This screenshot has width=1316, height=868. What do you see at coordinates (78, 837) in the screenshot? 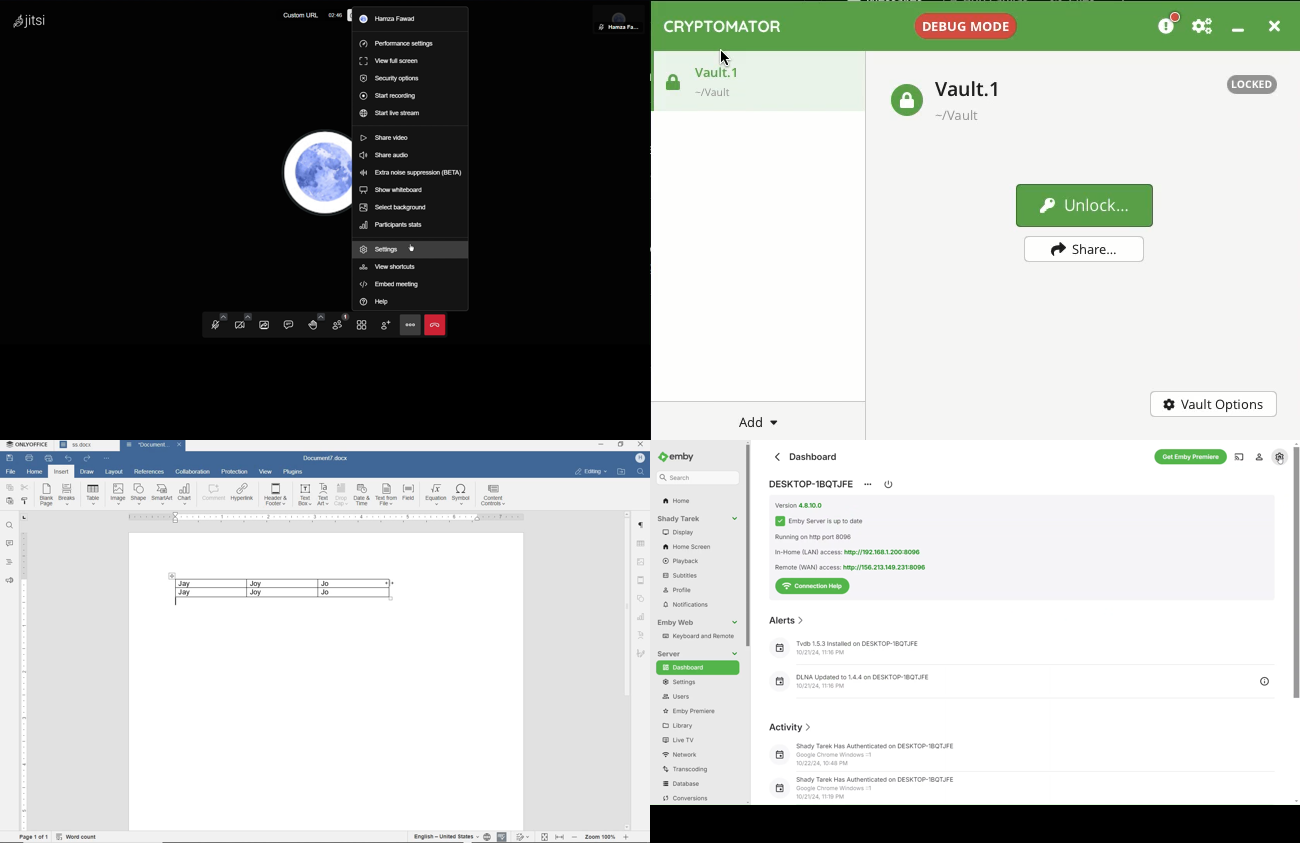
I see `WORD COUNT` at bounding box center [78, 837].